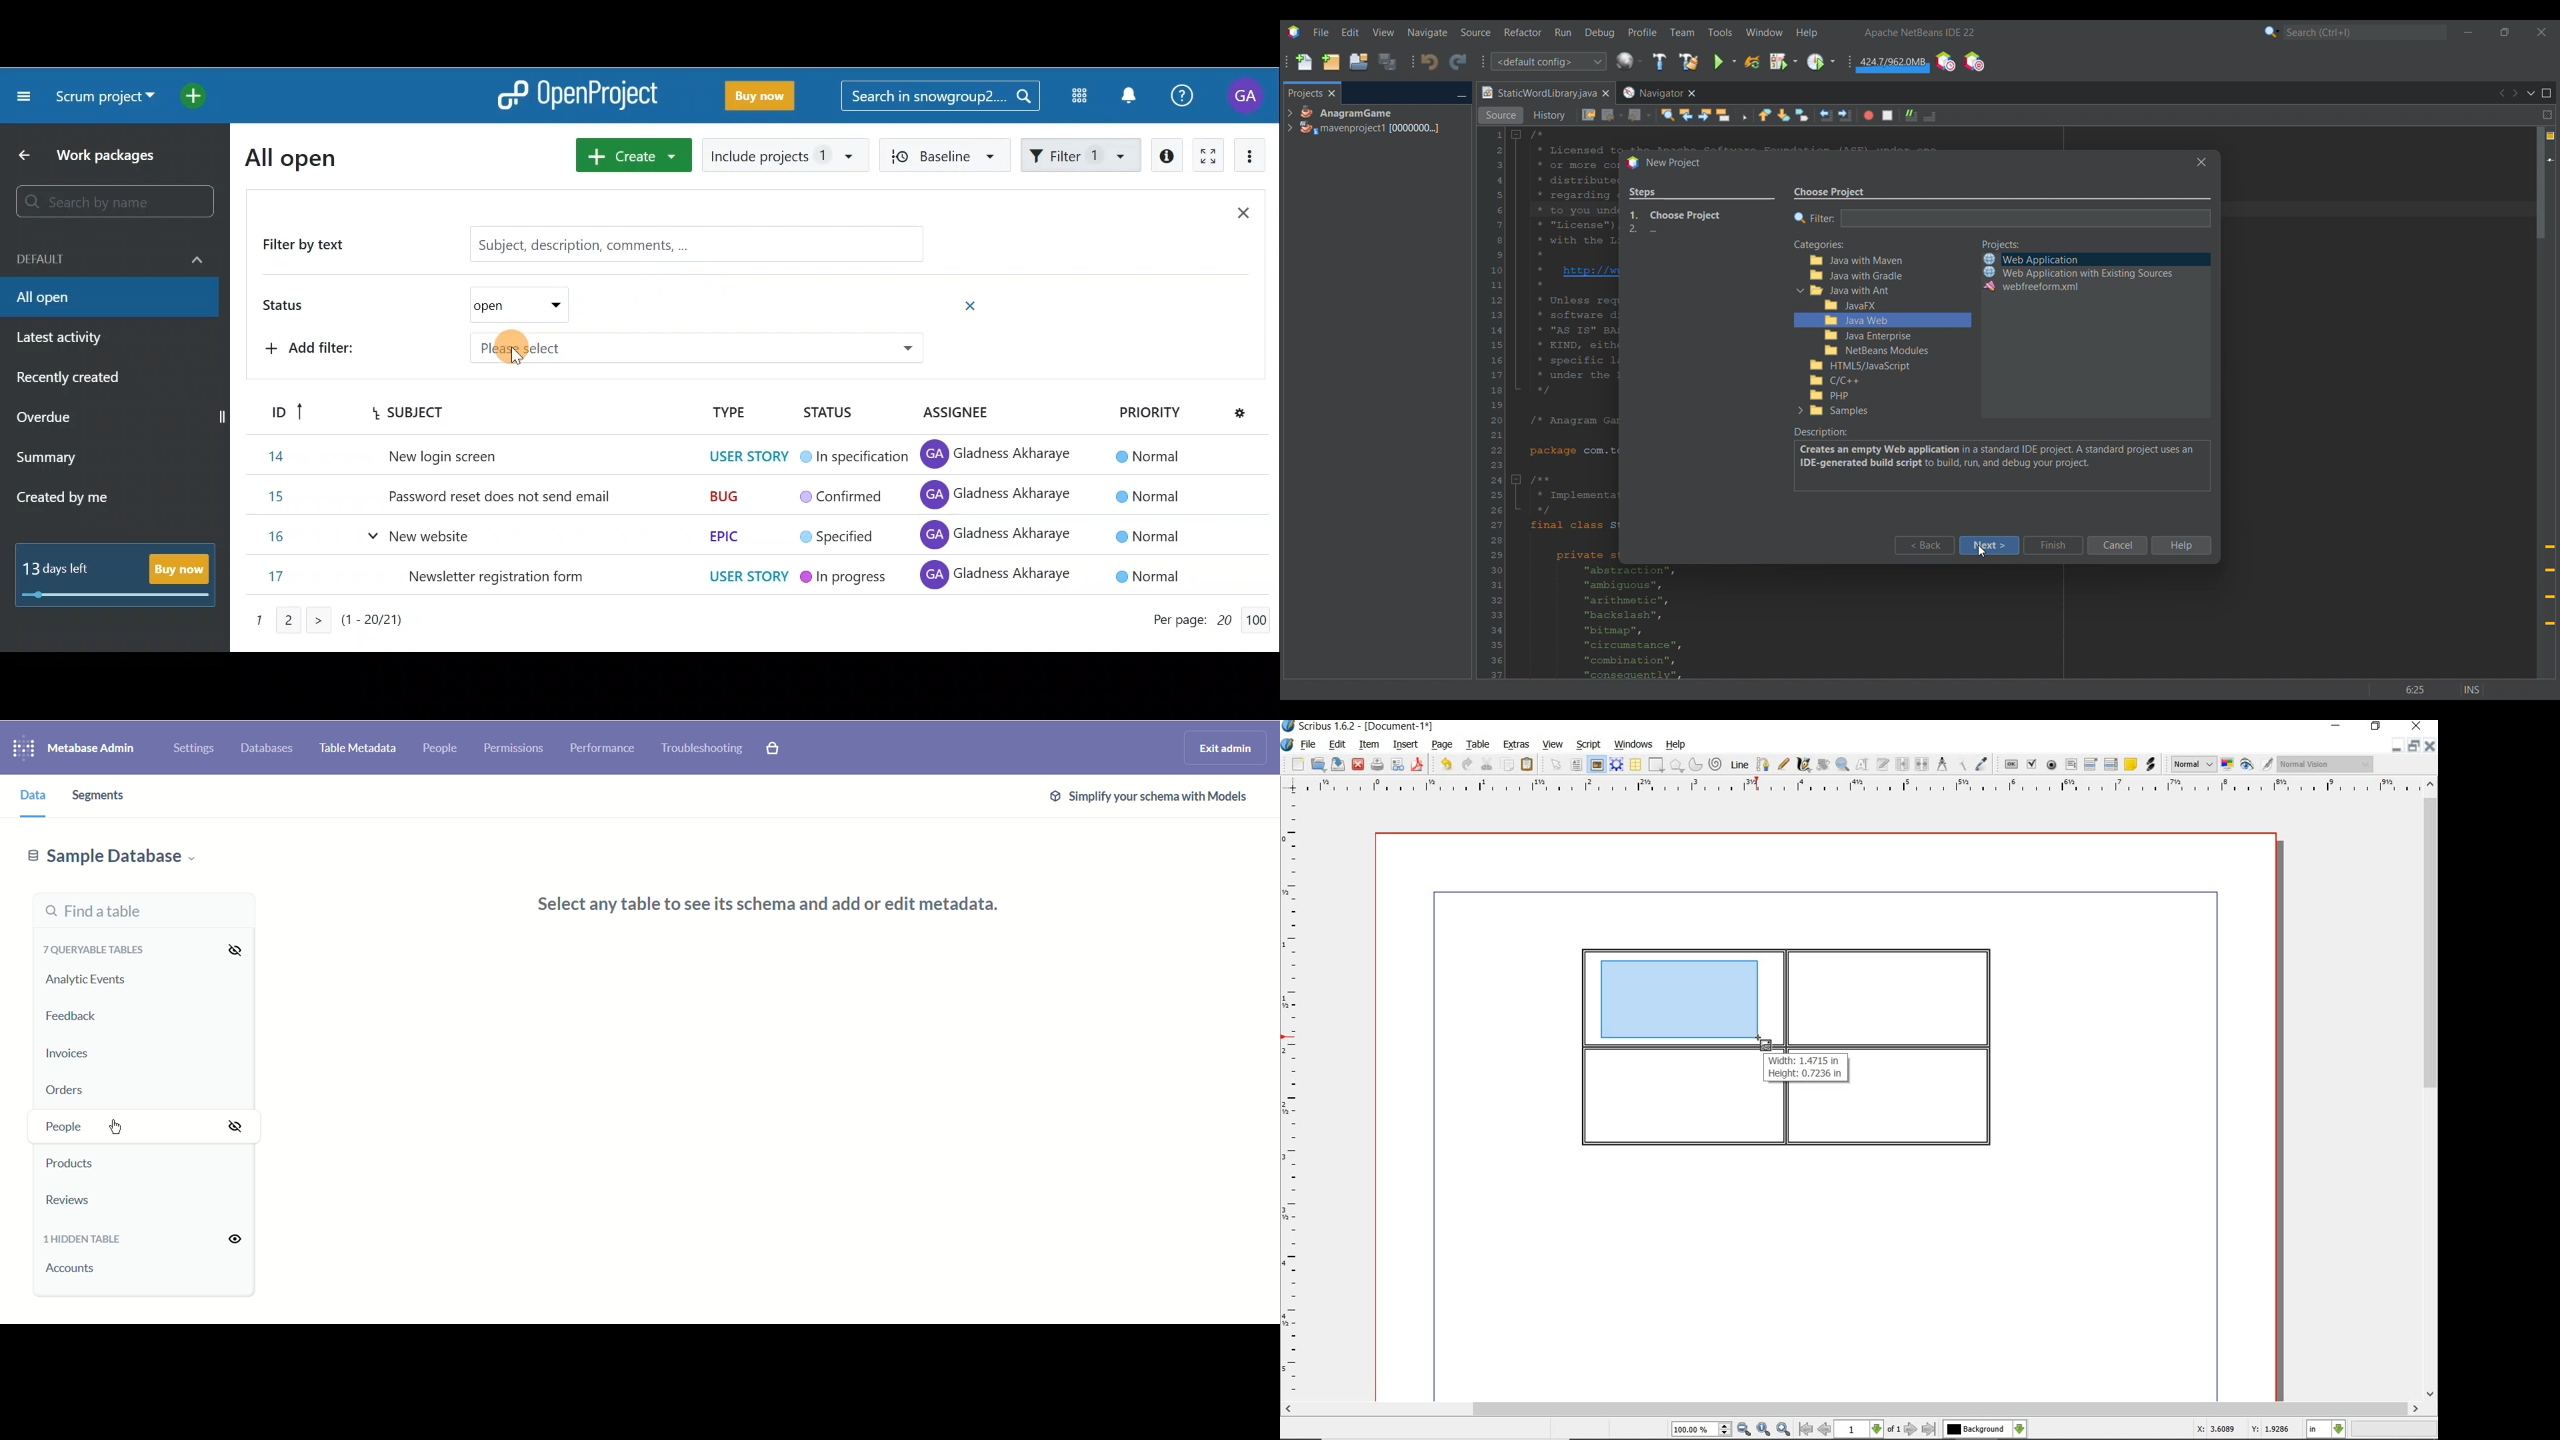 This screenshot has width=2576, height=1456. Describe the element at coordinates (1686, 1001) in the screenshot. I see `drawing image frame` at that location.